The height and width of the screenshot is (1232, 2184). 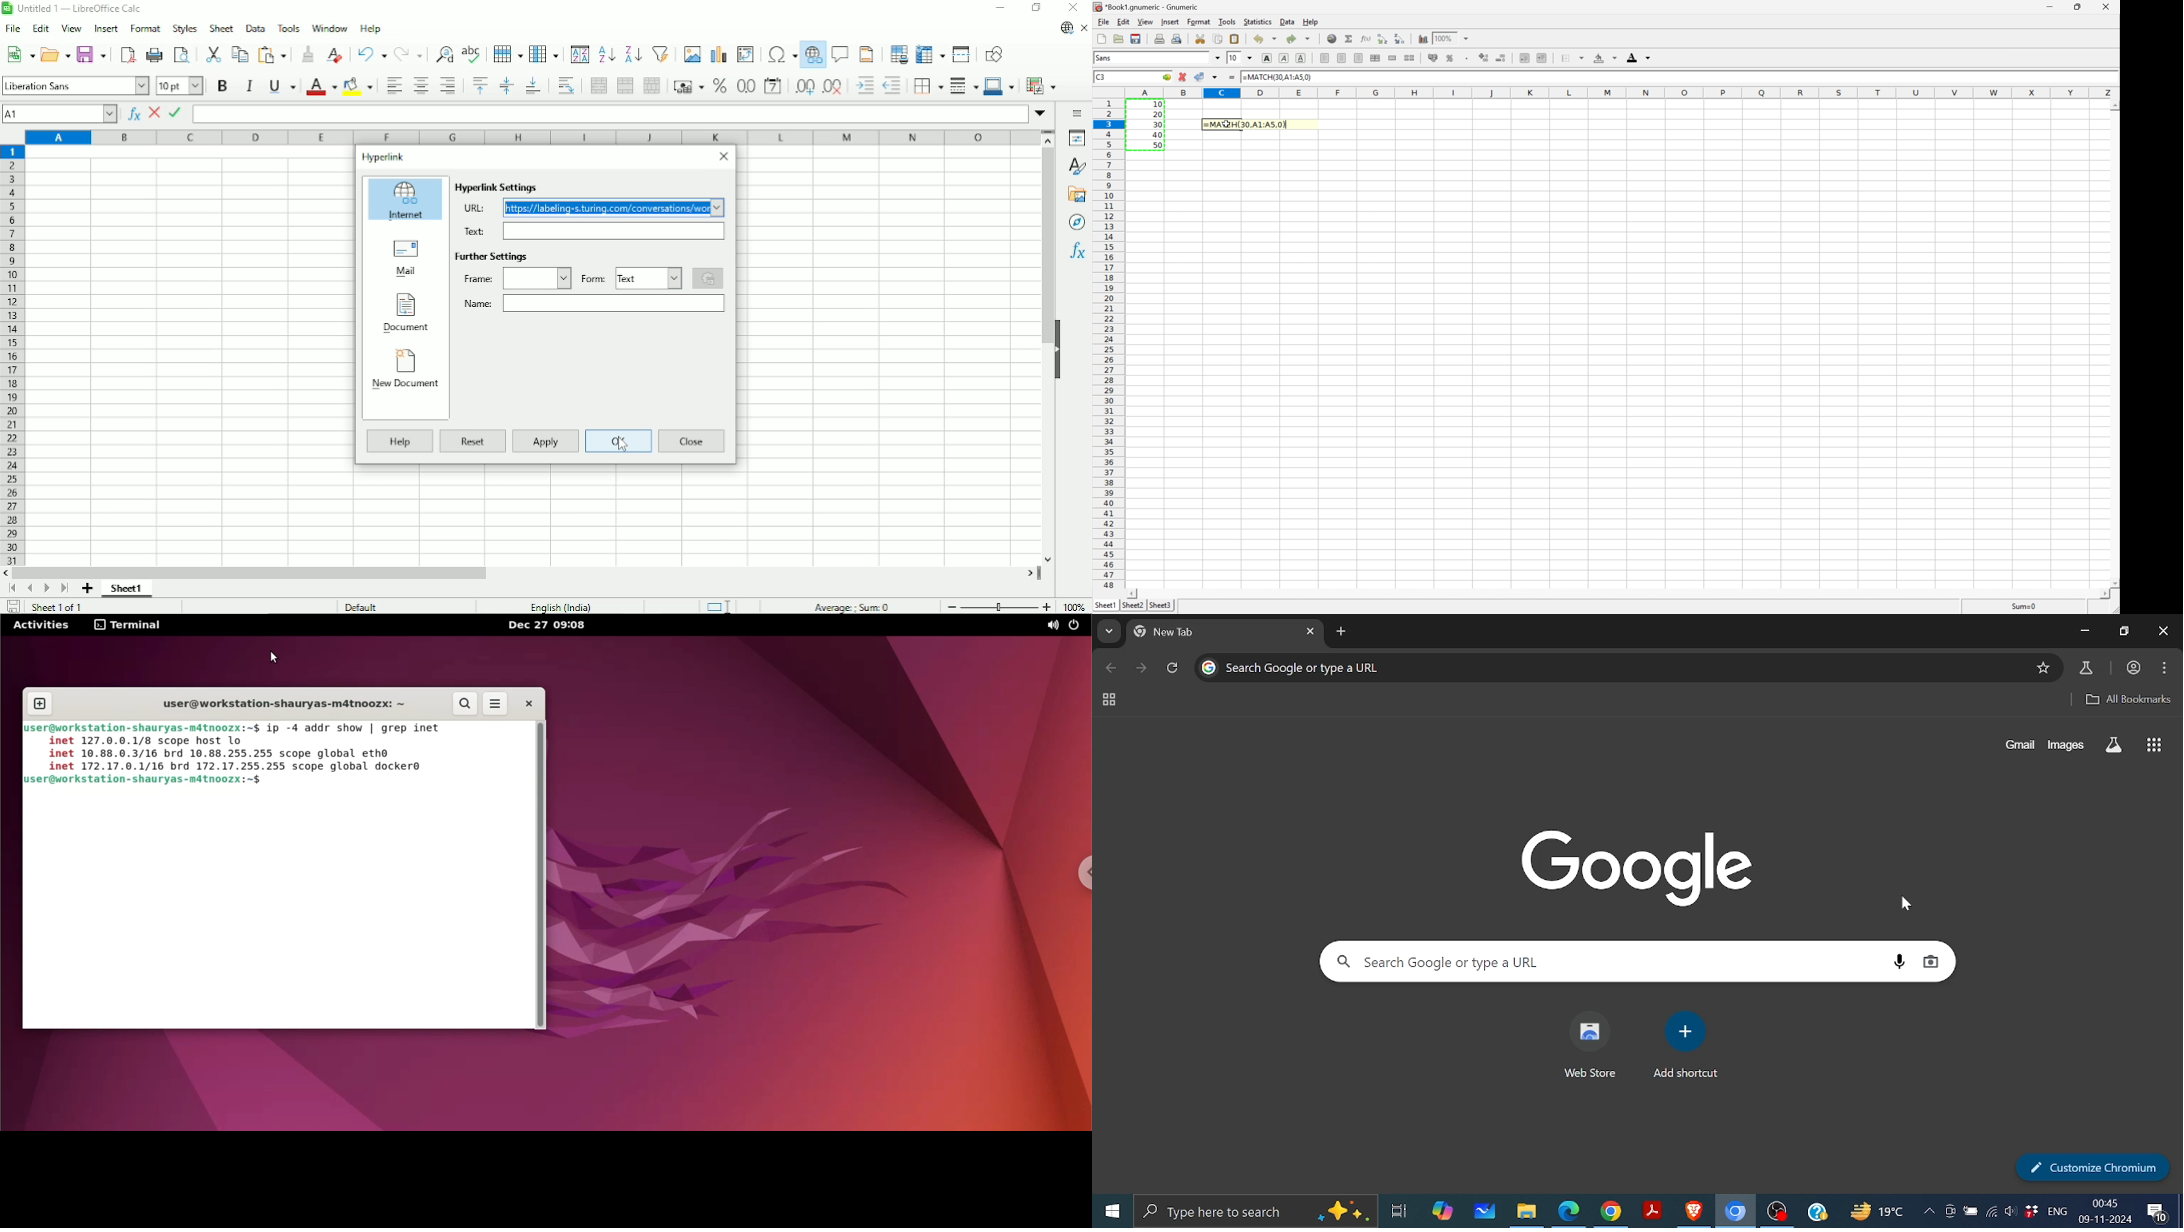 I want to click on Insert image, so click(x=692, y=54).